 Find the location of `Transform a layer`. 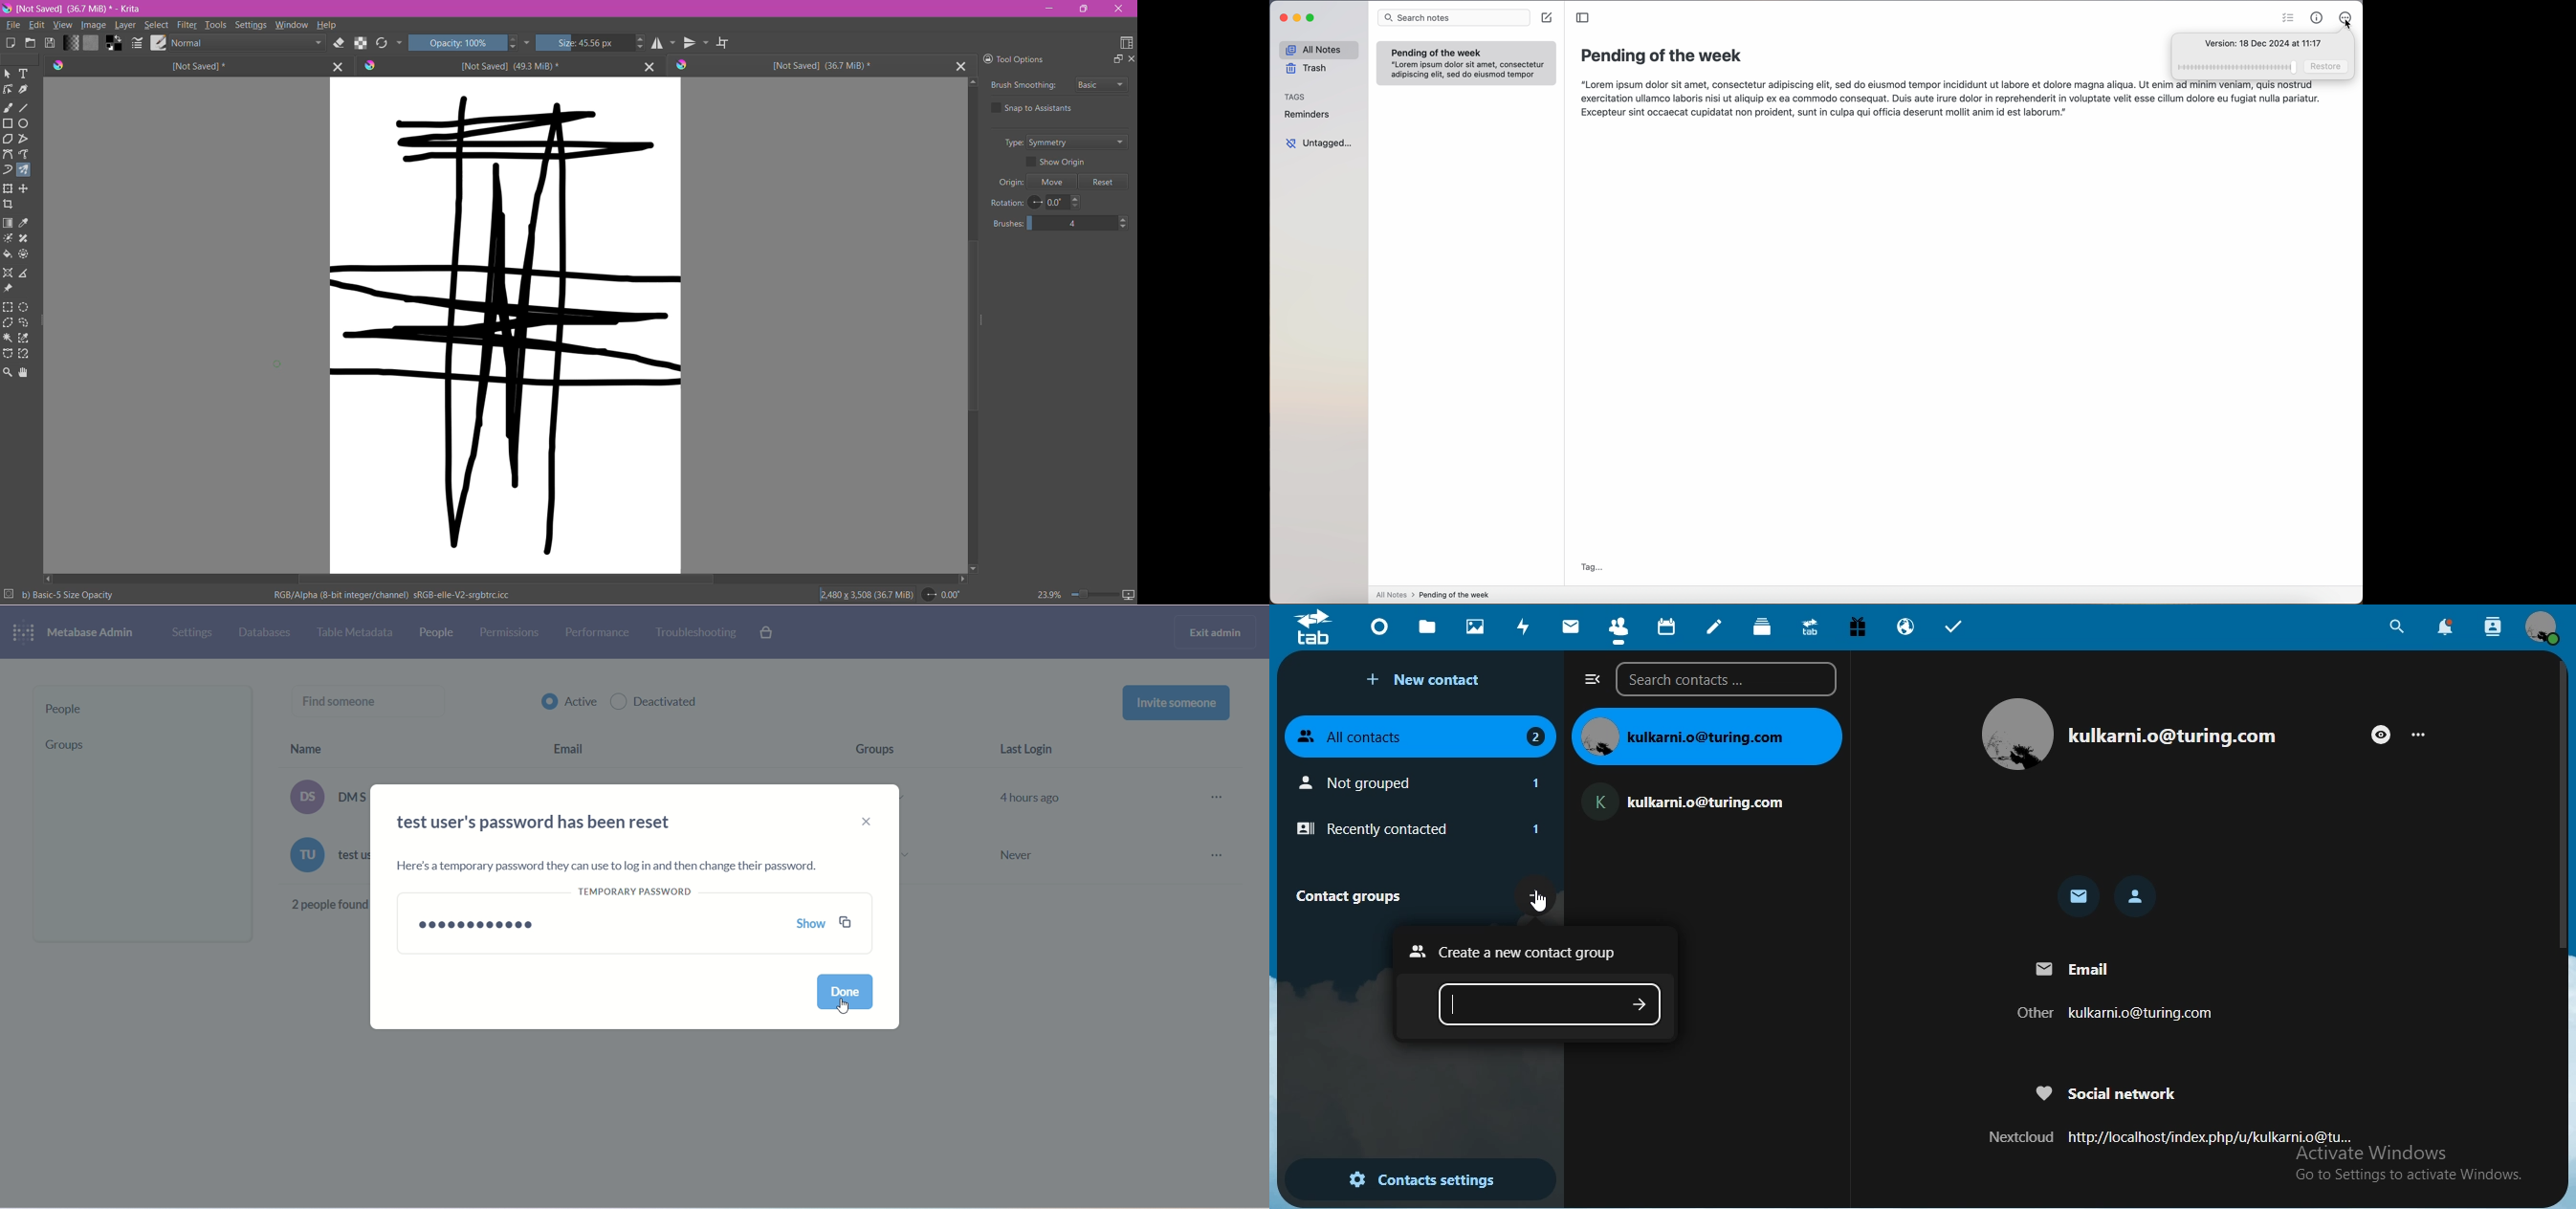

Transform a layer is located at coordinates (26, 188).